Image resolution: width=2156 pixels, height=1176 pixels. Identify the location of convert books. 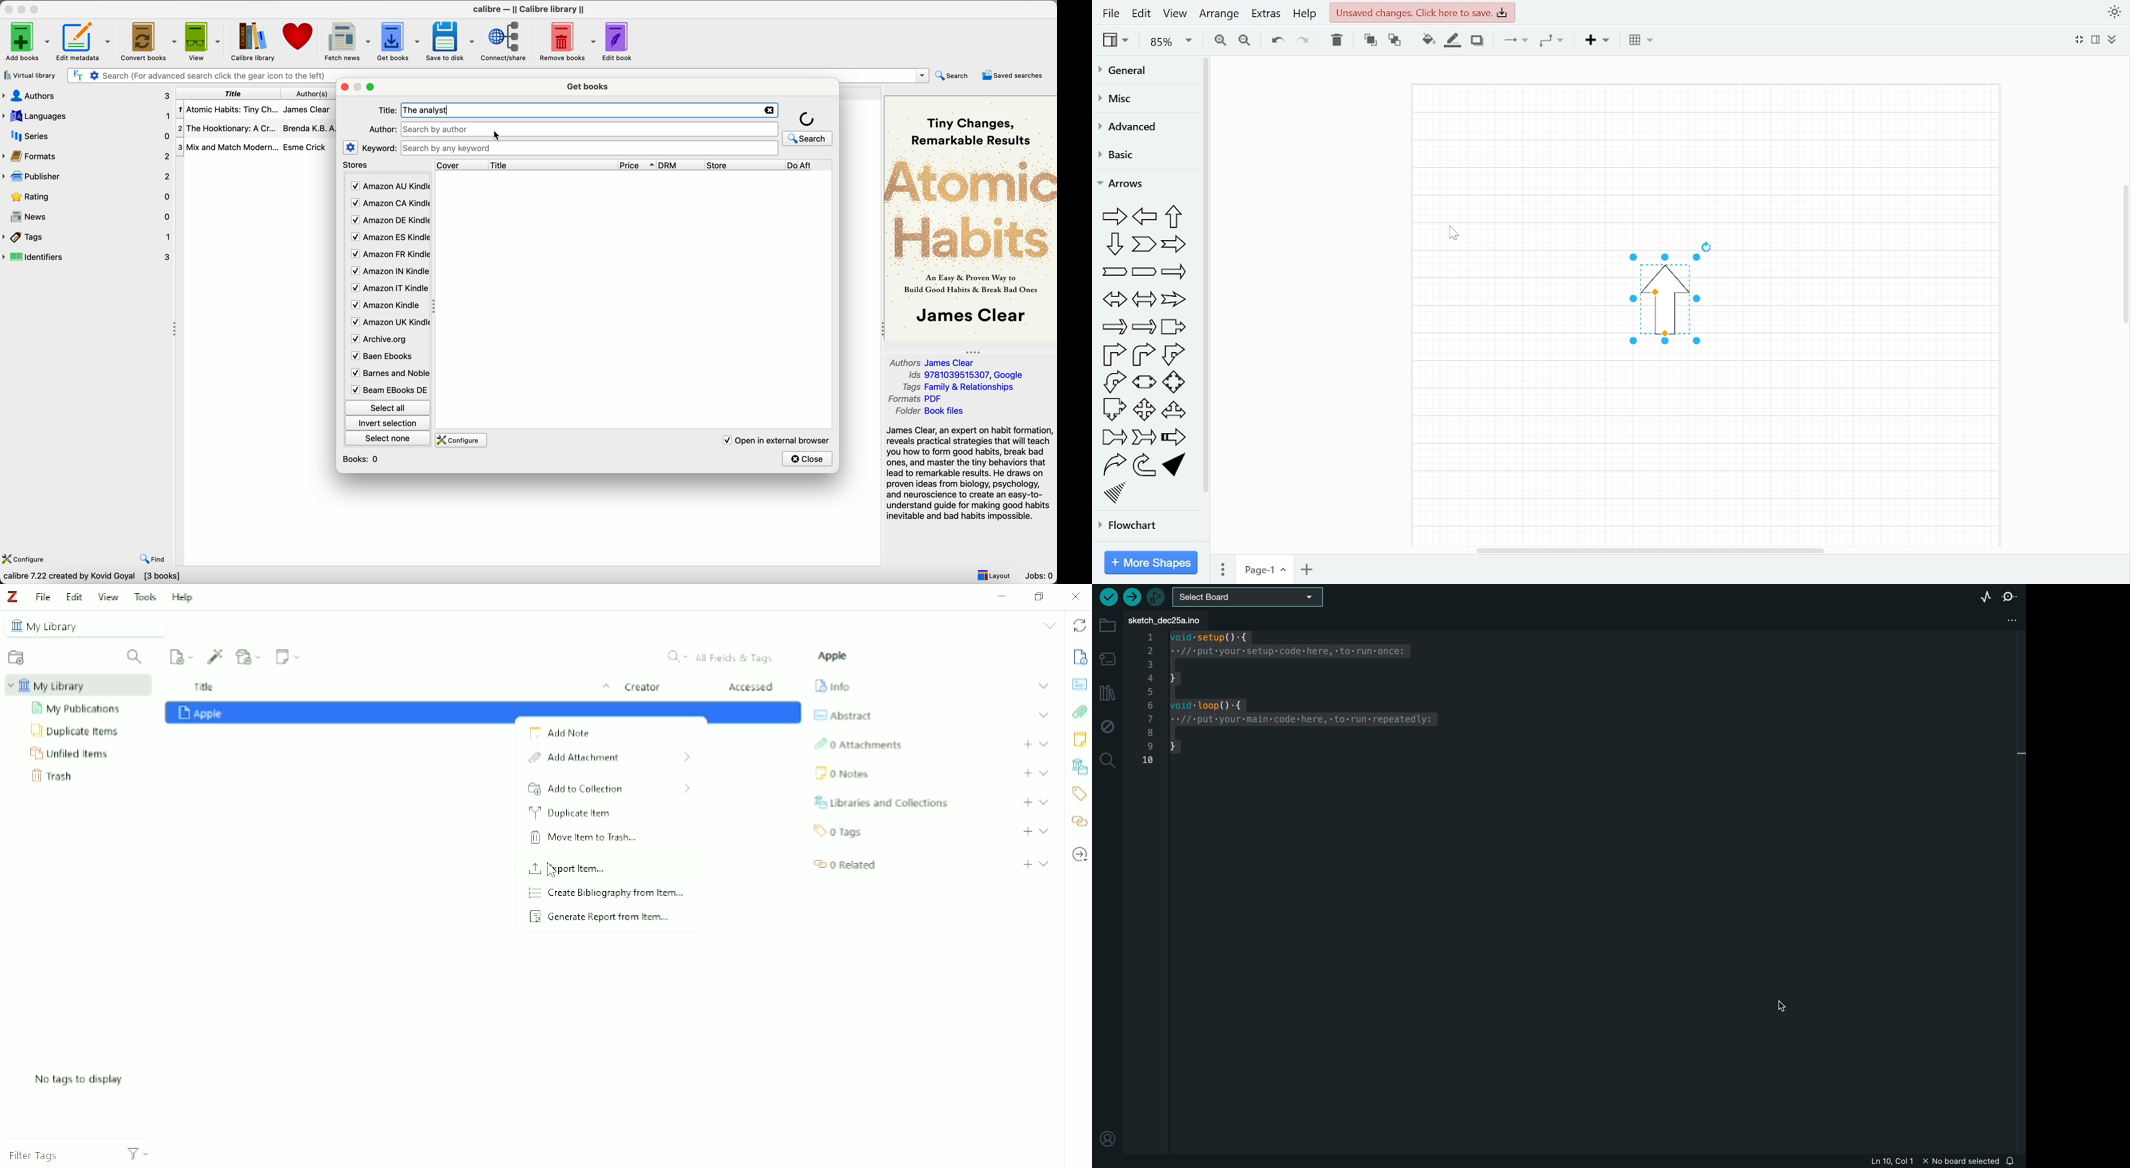
(148, 41).